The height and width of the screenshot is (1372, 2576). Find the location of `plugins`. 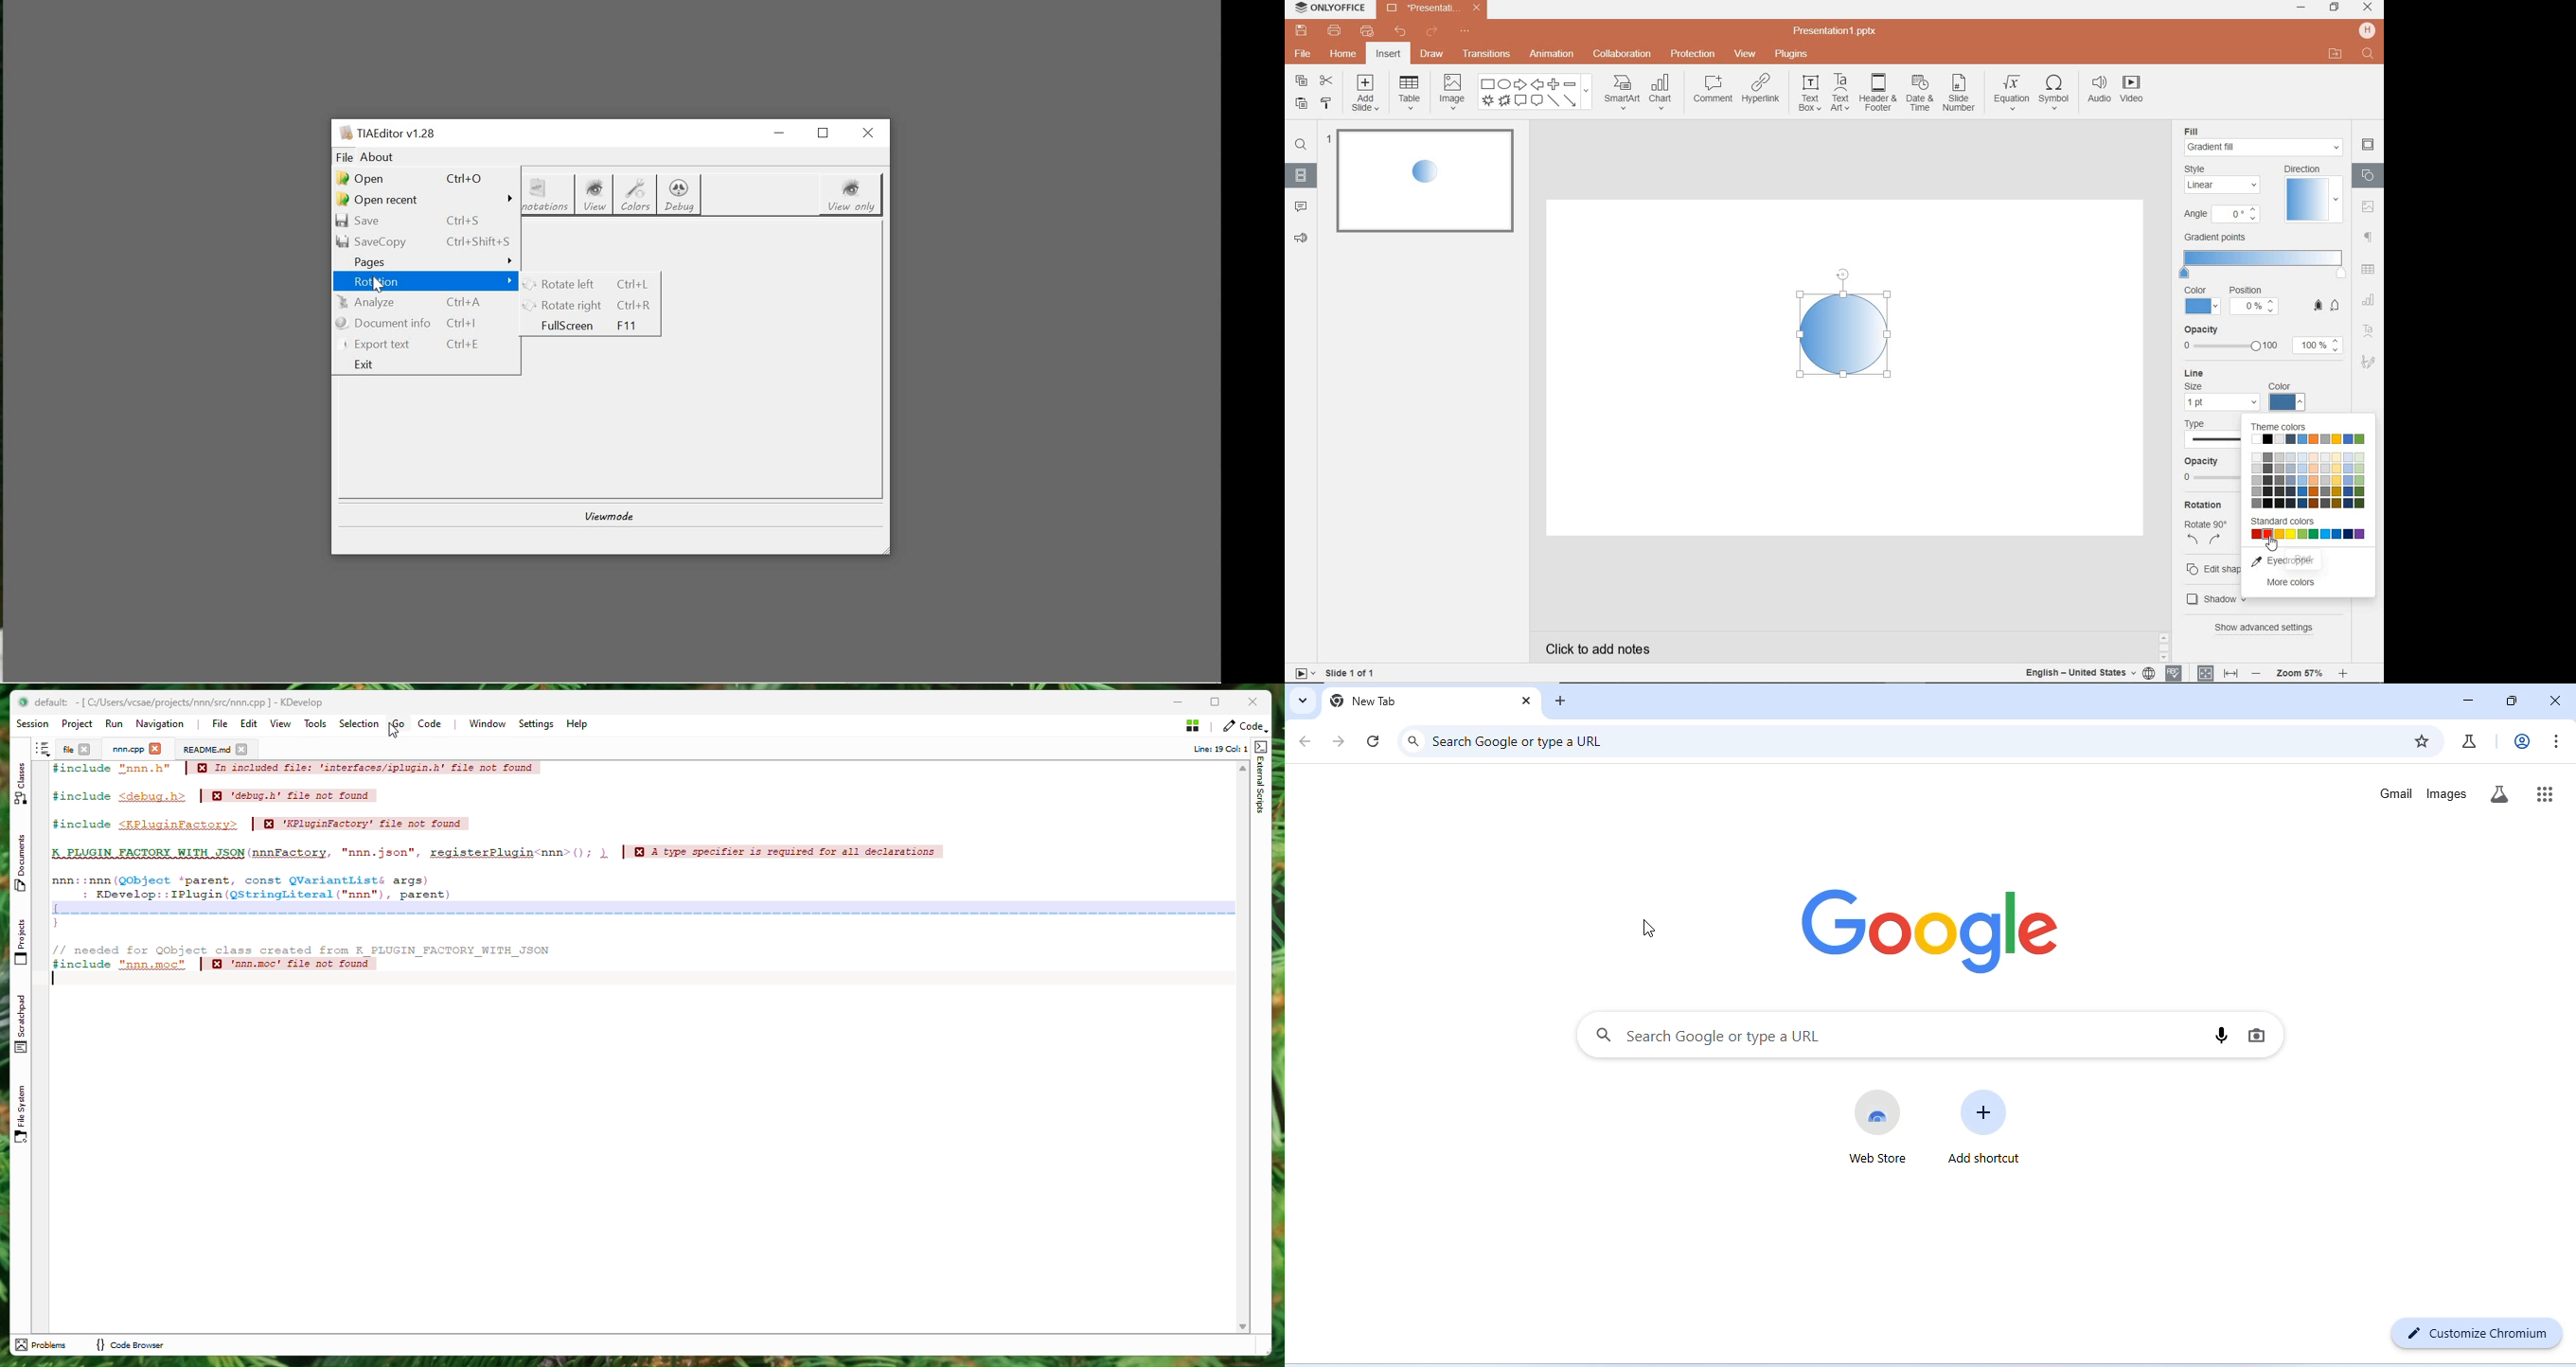

plugins is located at coordinates (1793, 55).